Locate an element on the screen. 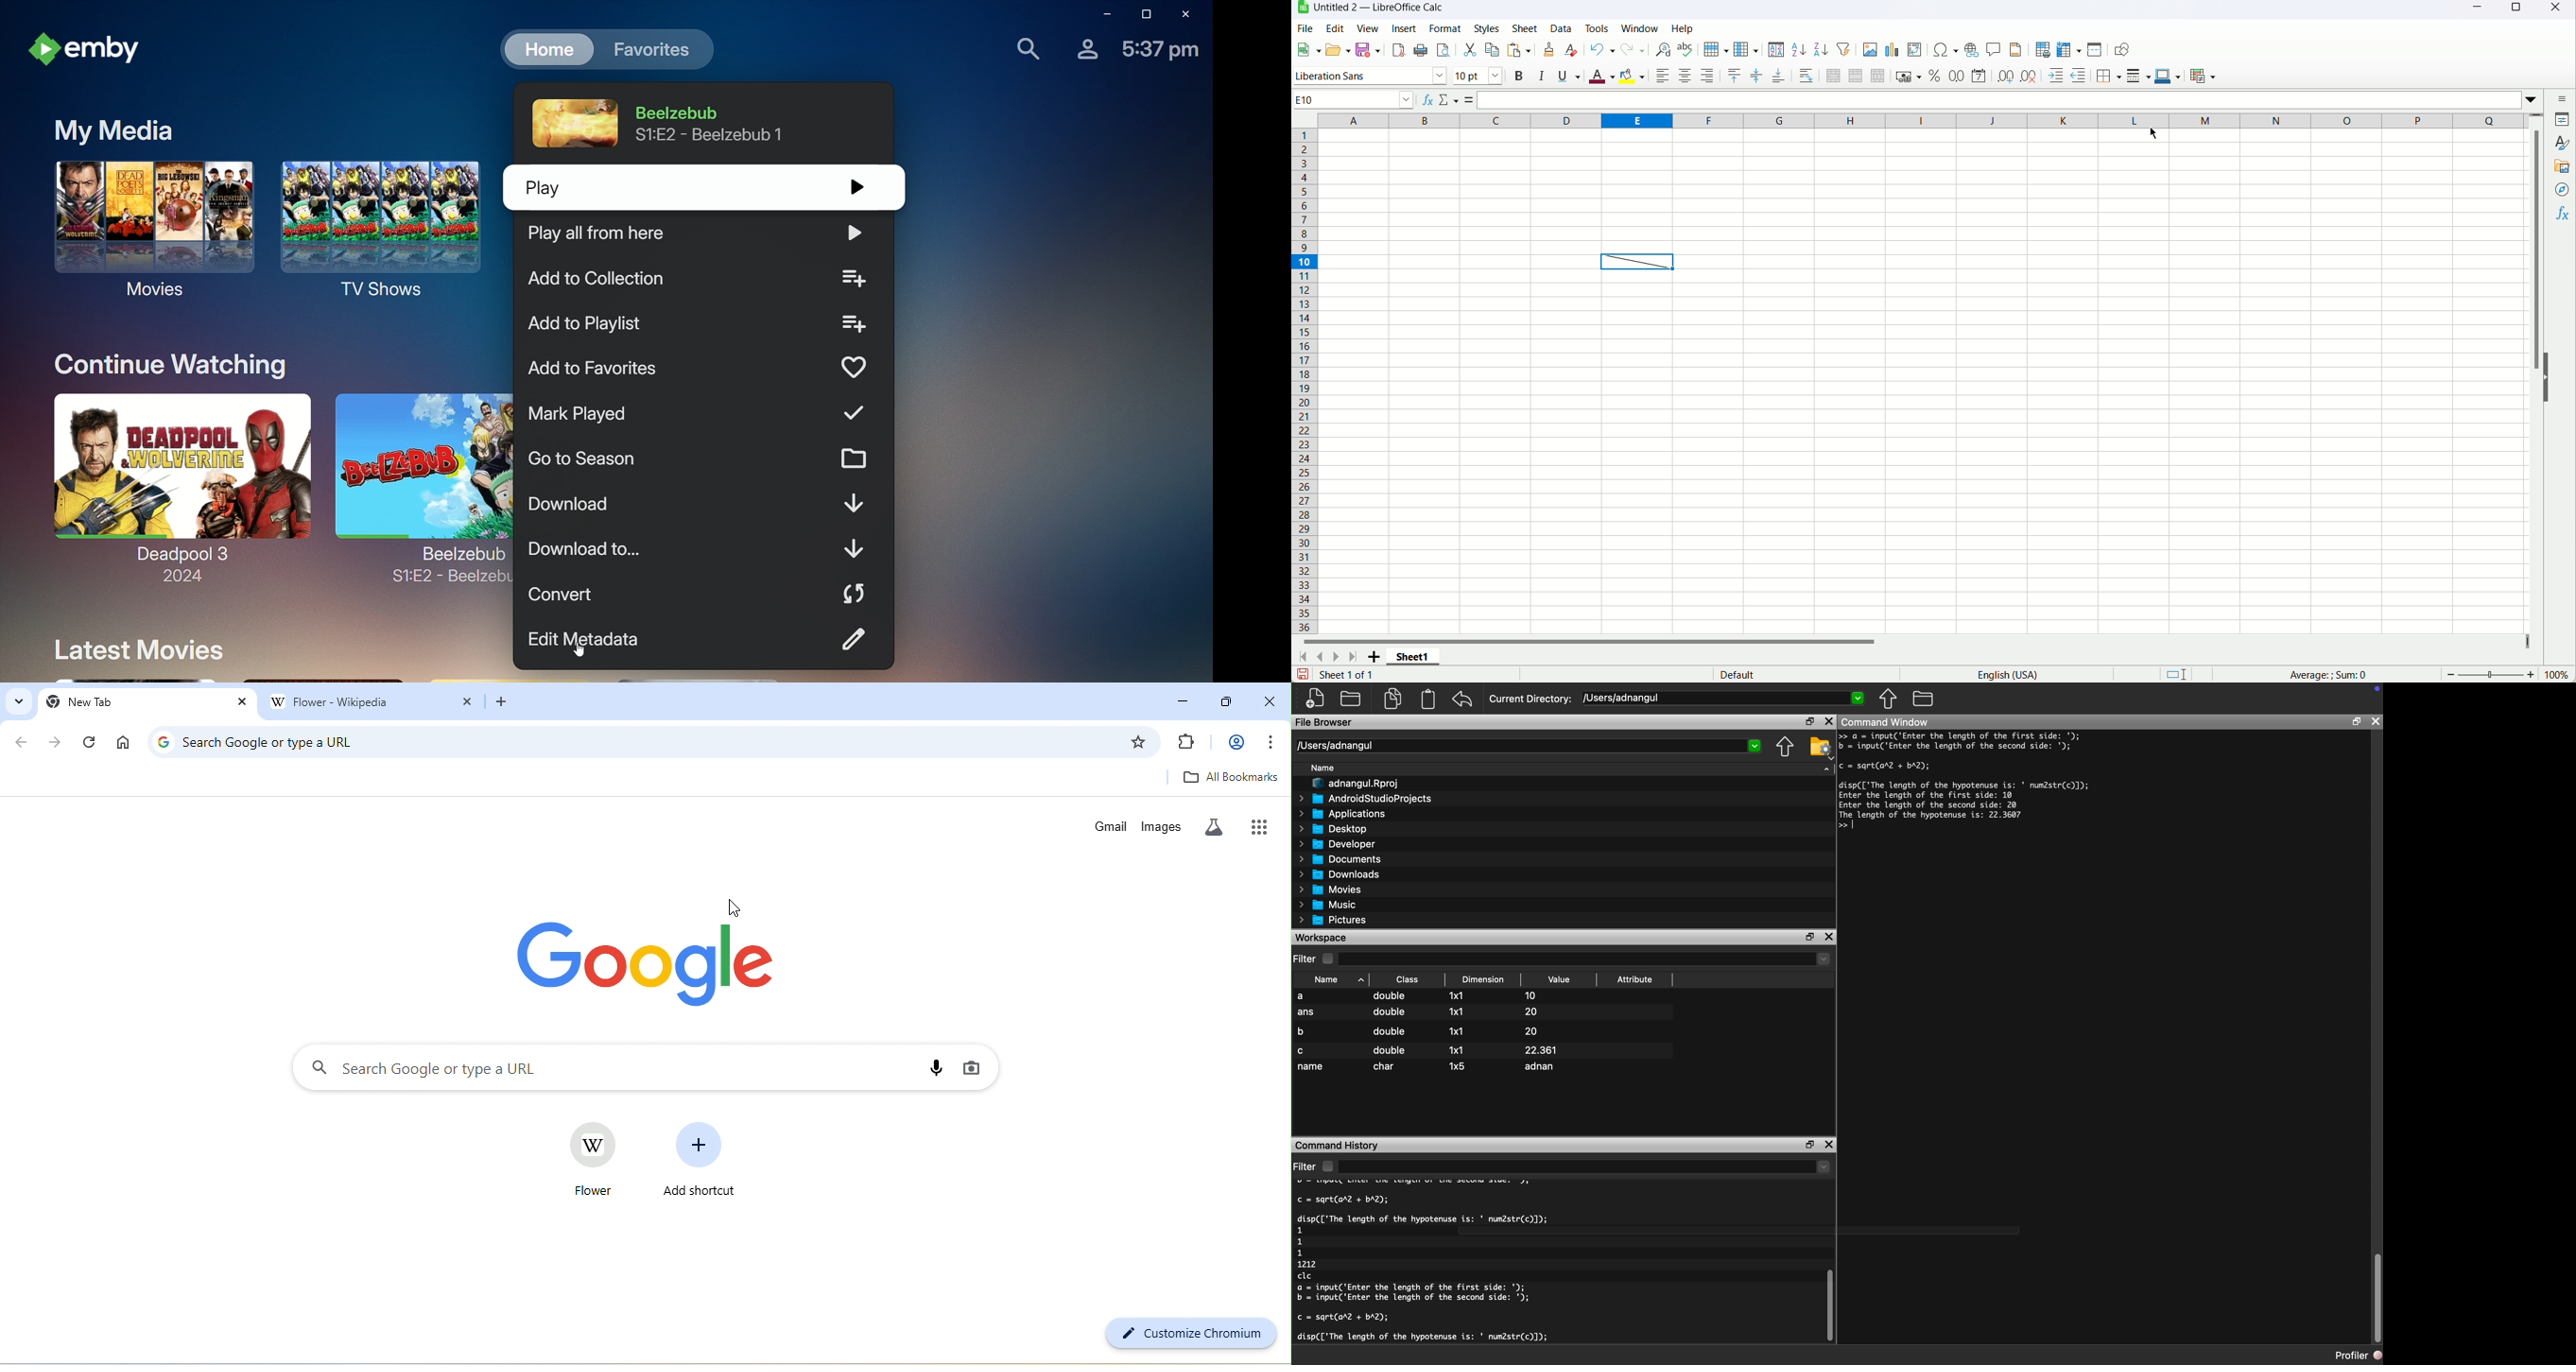 This screenshot has height=1372, width=2576. Clear direct formatting is located at coordinates (1572, 50).